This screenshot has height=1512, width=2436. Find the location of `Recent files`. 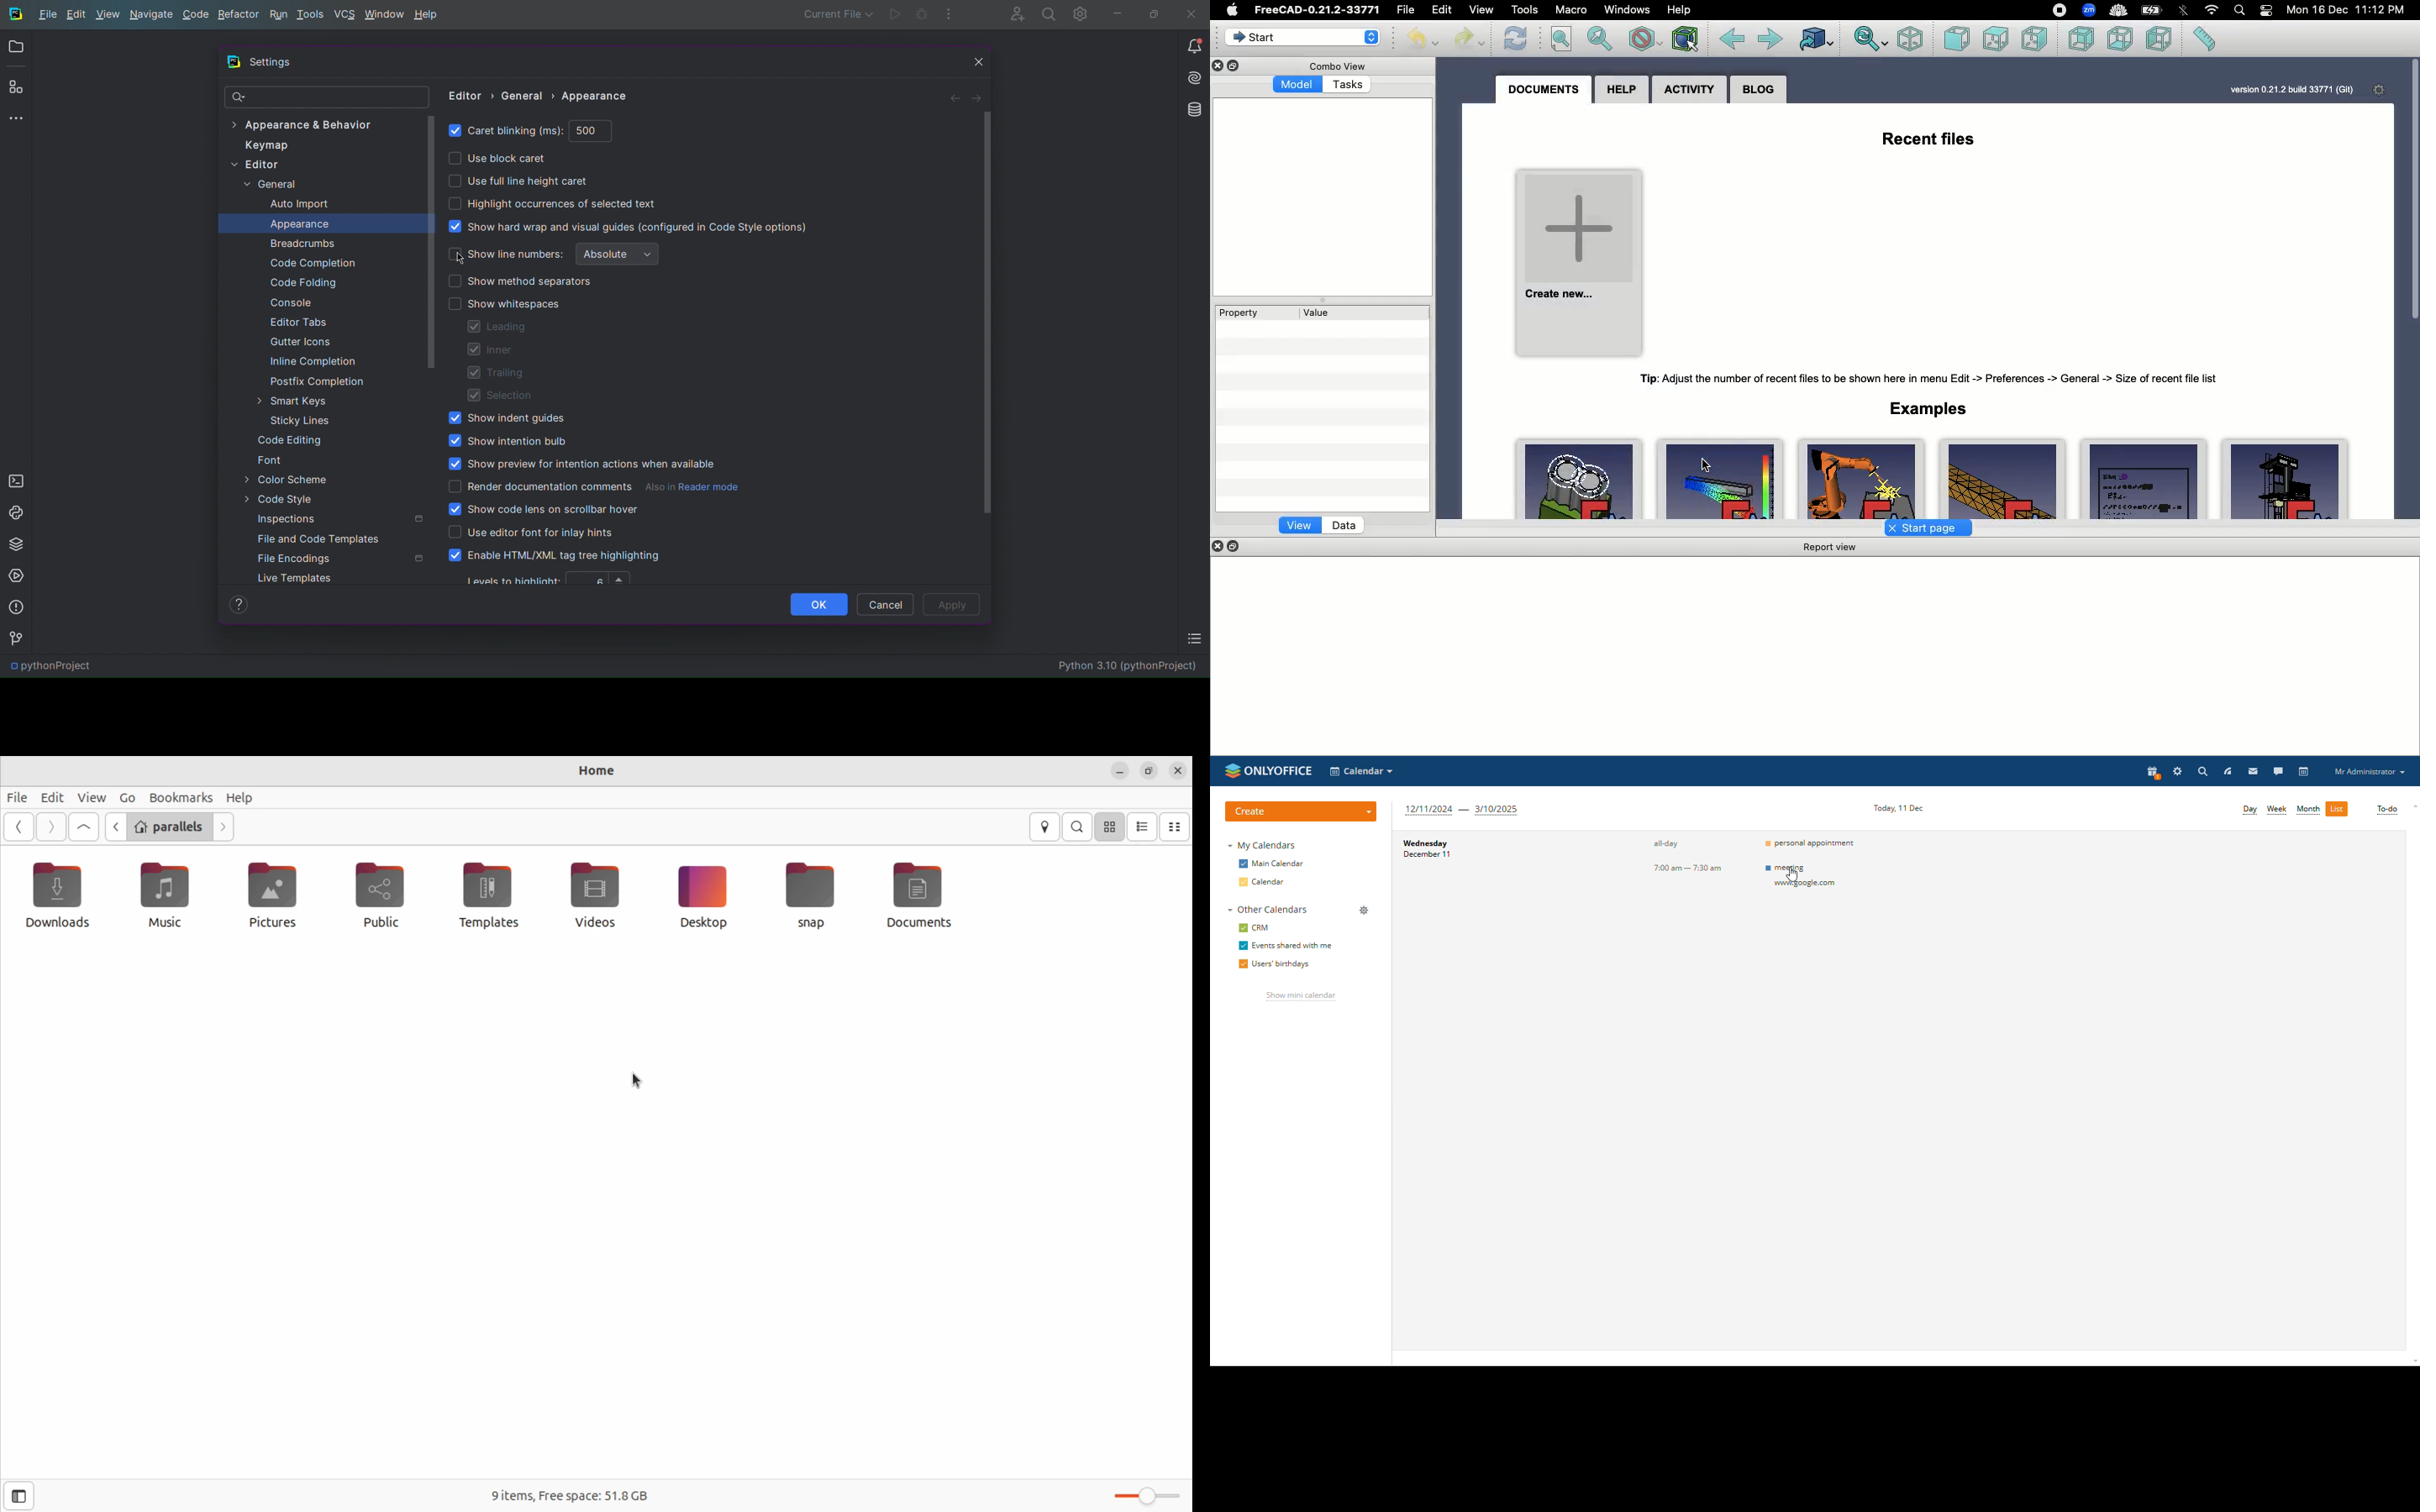

Recent files is located at coordinates (1928, 143).